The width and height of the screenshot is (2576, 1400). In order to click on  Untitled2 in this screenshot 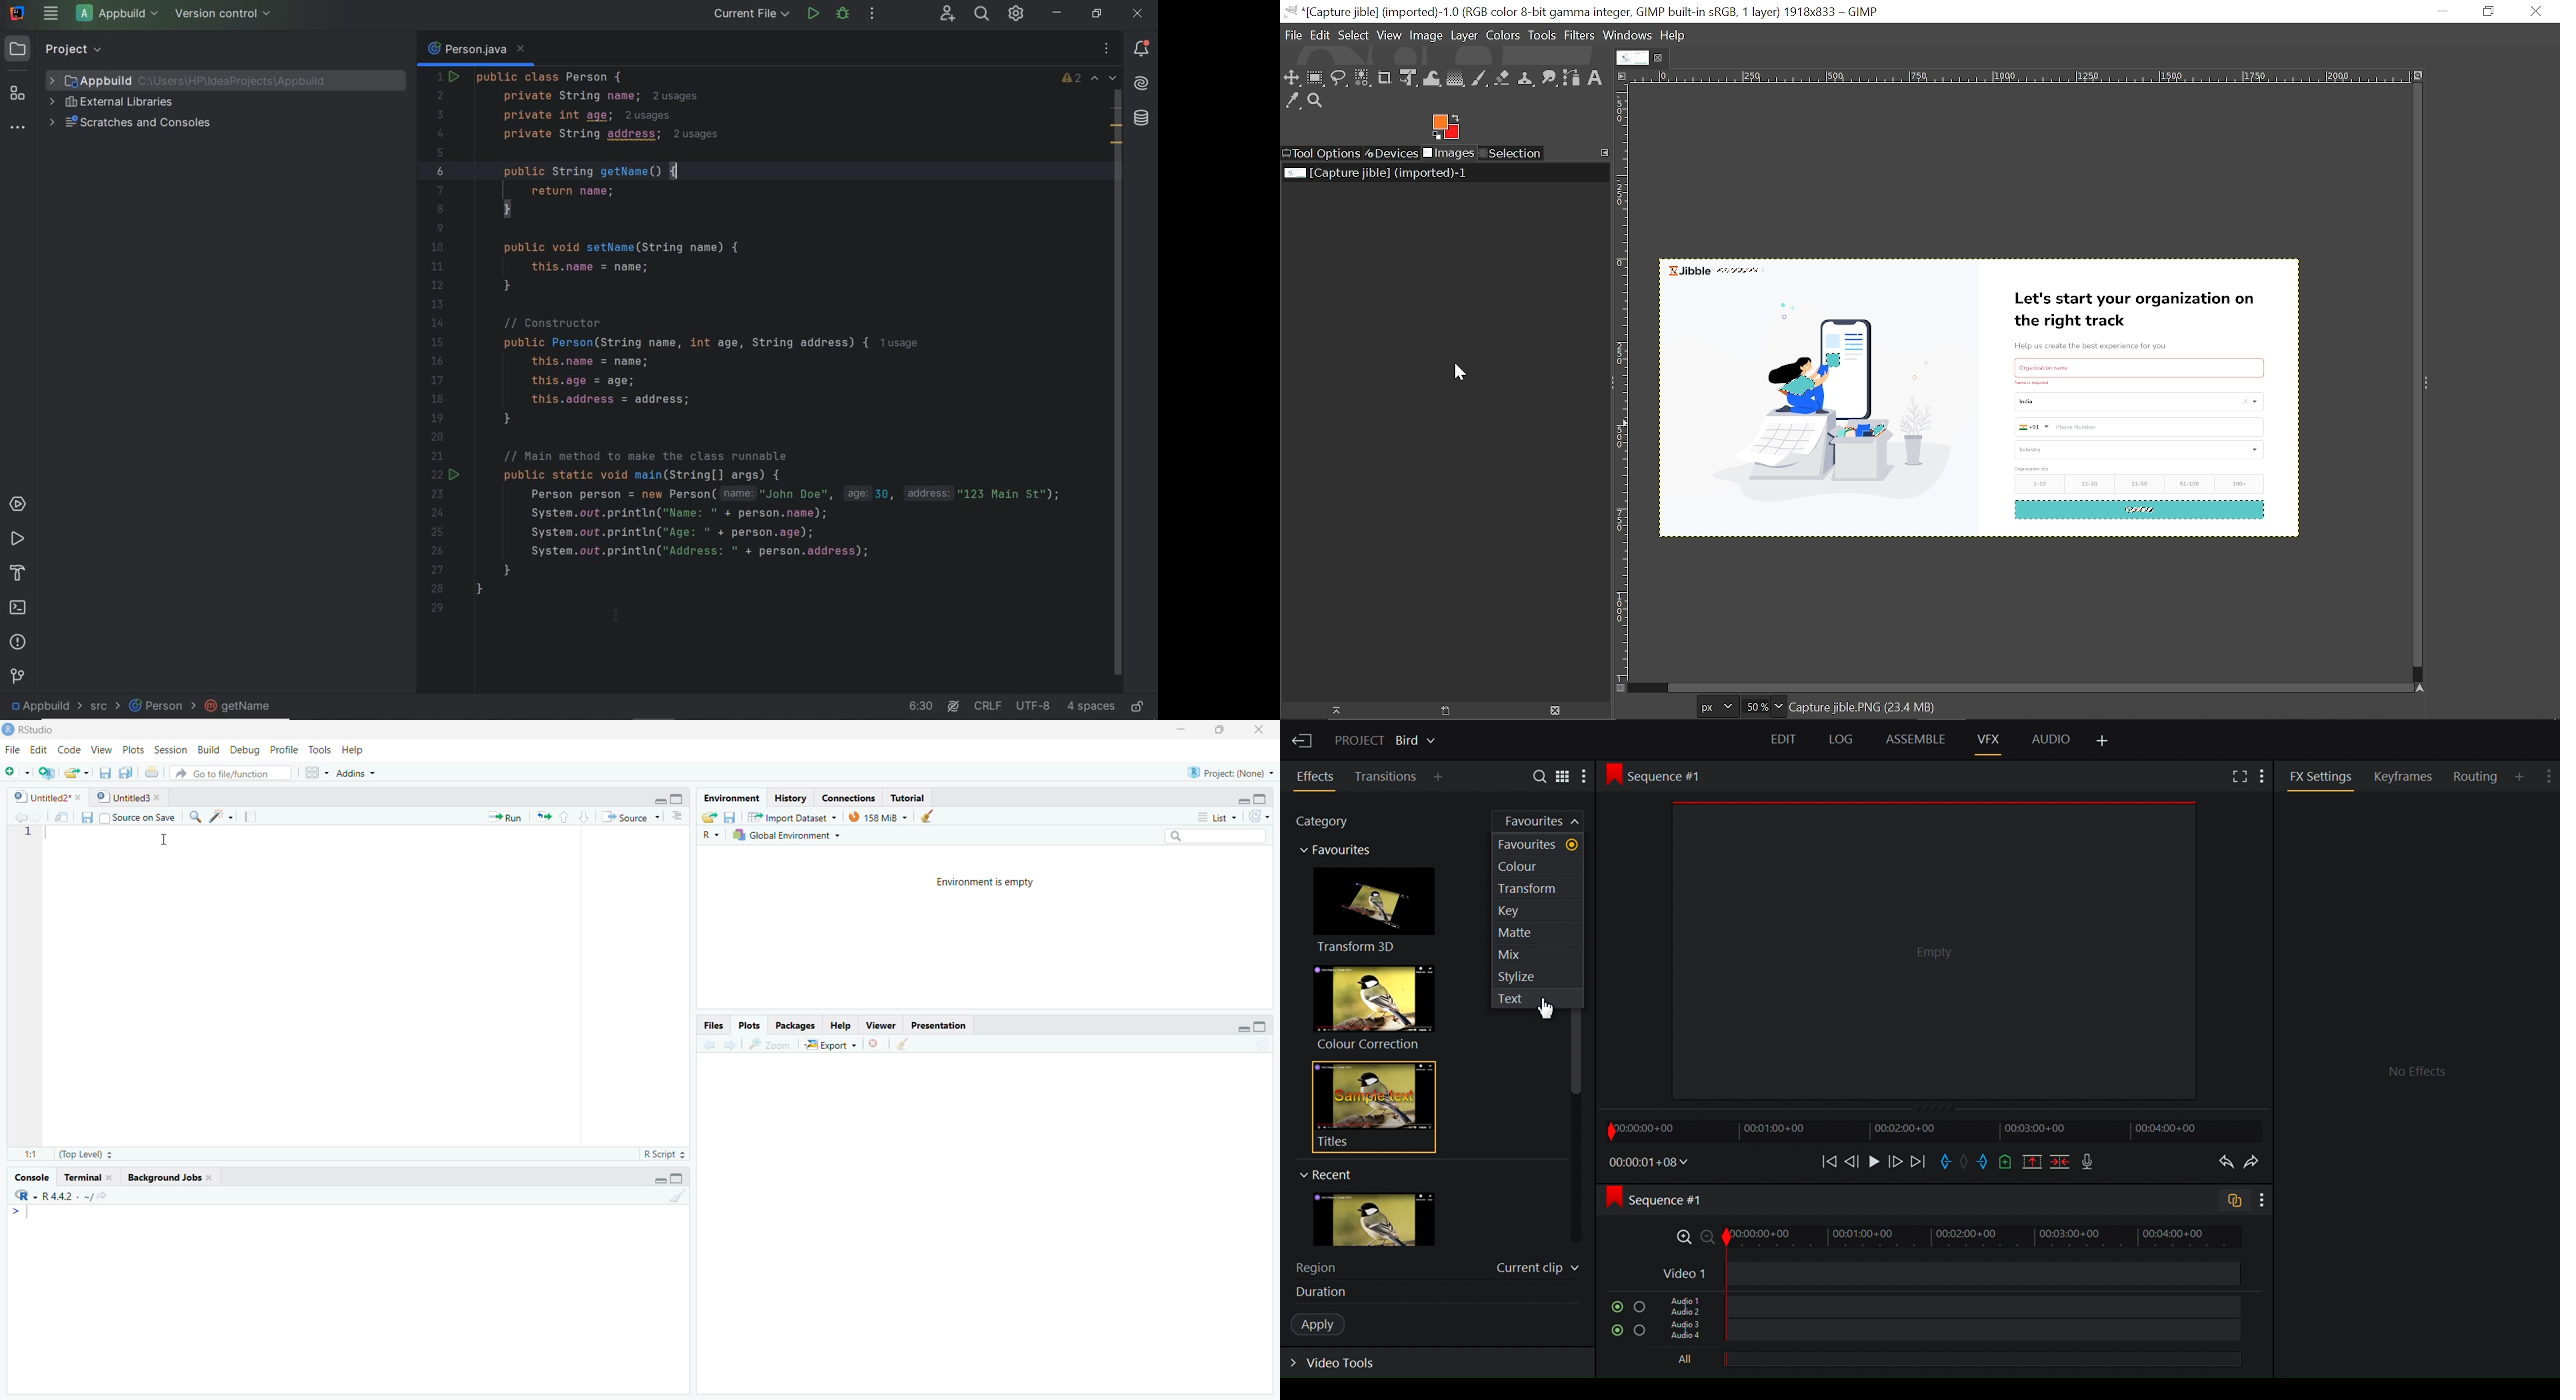, I will do `click(43, 795)`.